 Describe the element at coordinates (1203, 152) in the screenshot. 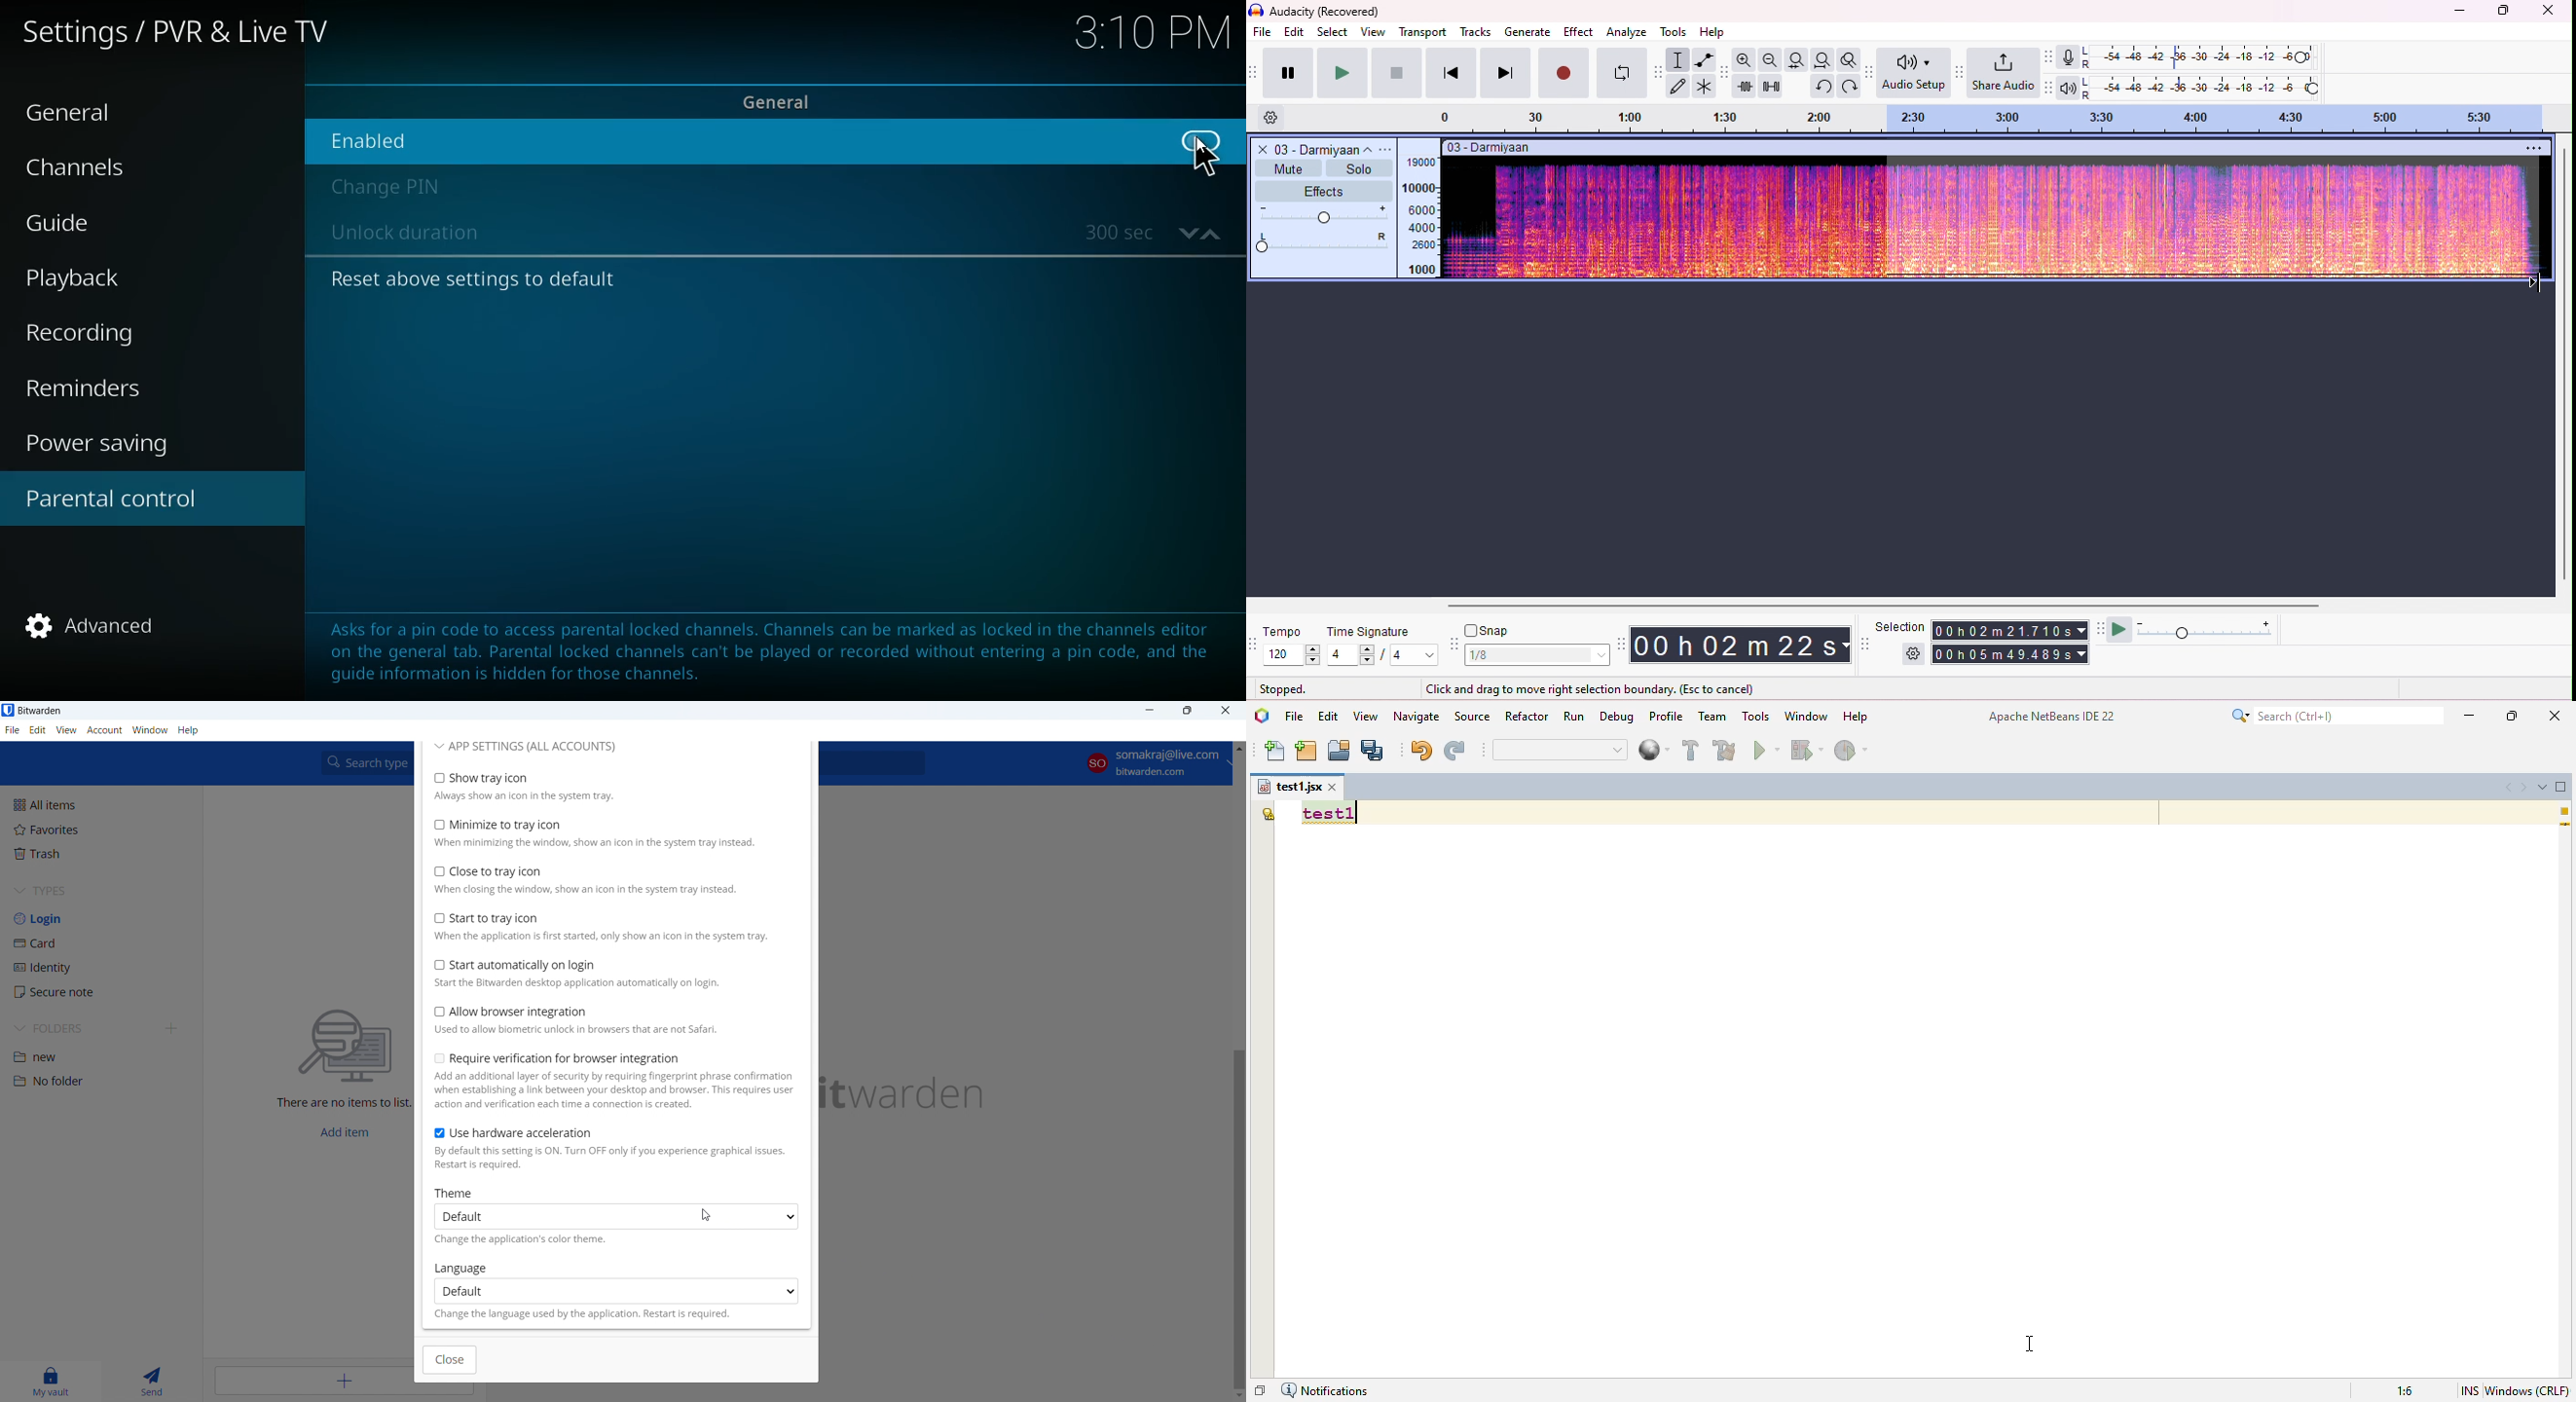

I see `off` at that location.